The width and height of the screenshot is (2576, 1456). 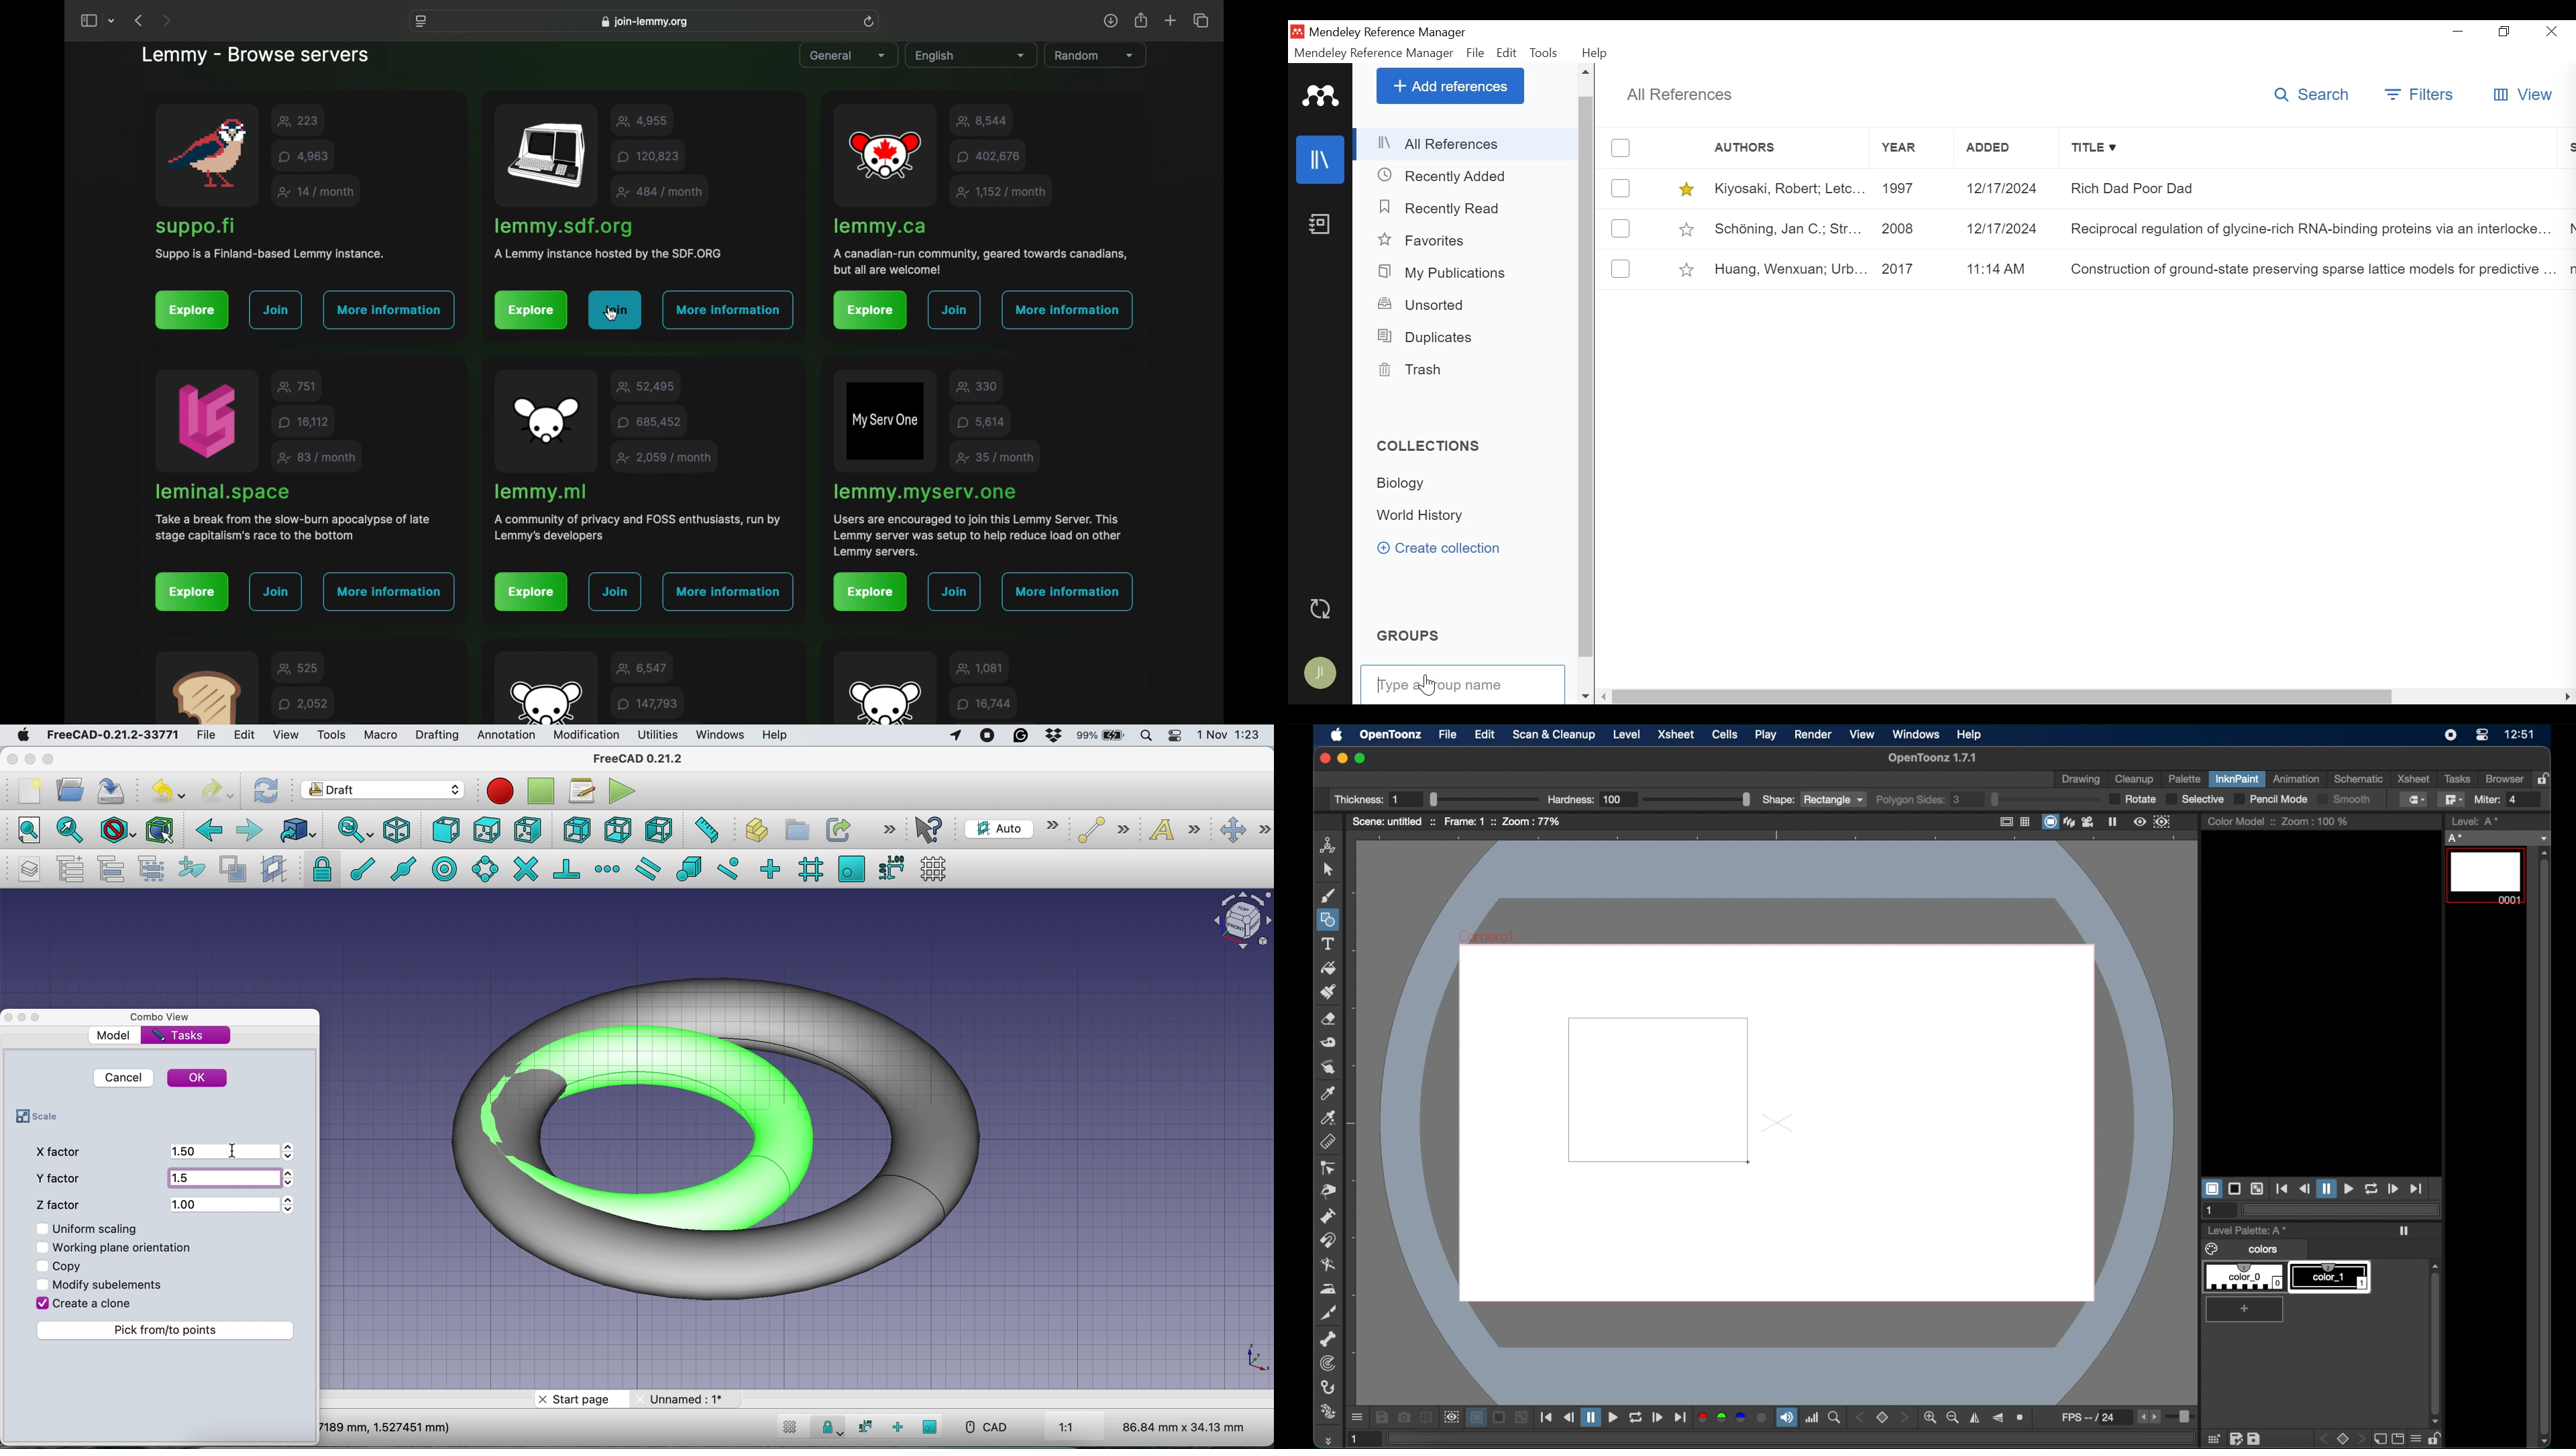 I want to click on Notebook, so click(x=1321, y=225).